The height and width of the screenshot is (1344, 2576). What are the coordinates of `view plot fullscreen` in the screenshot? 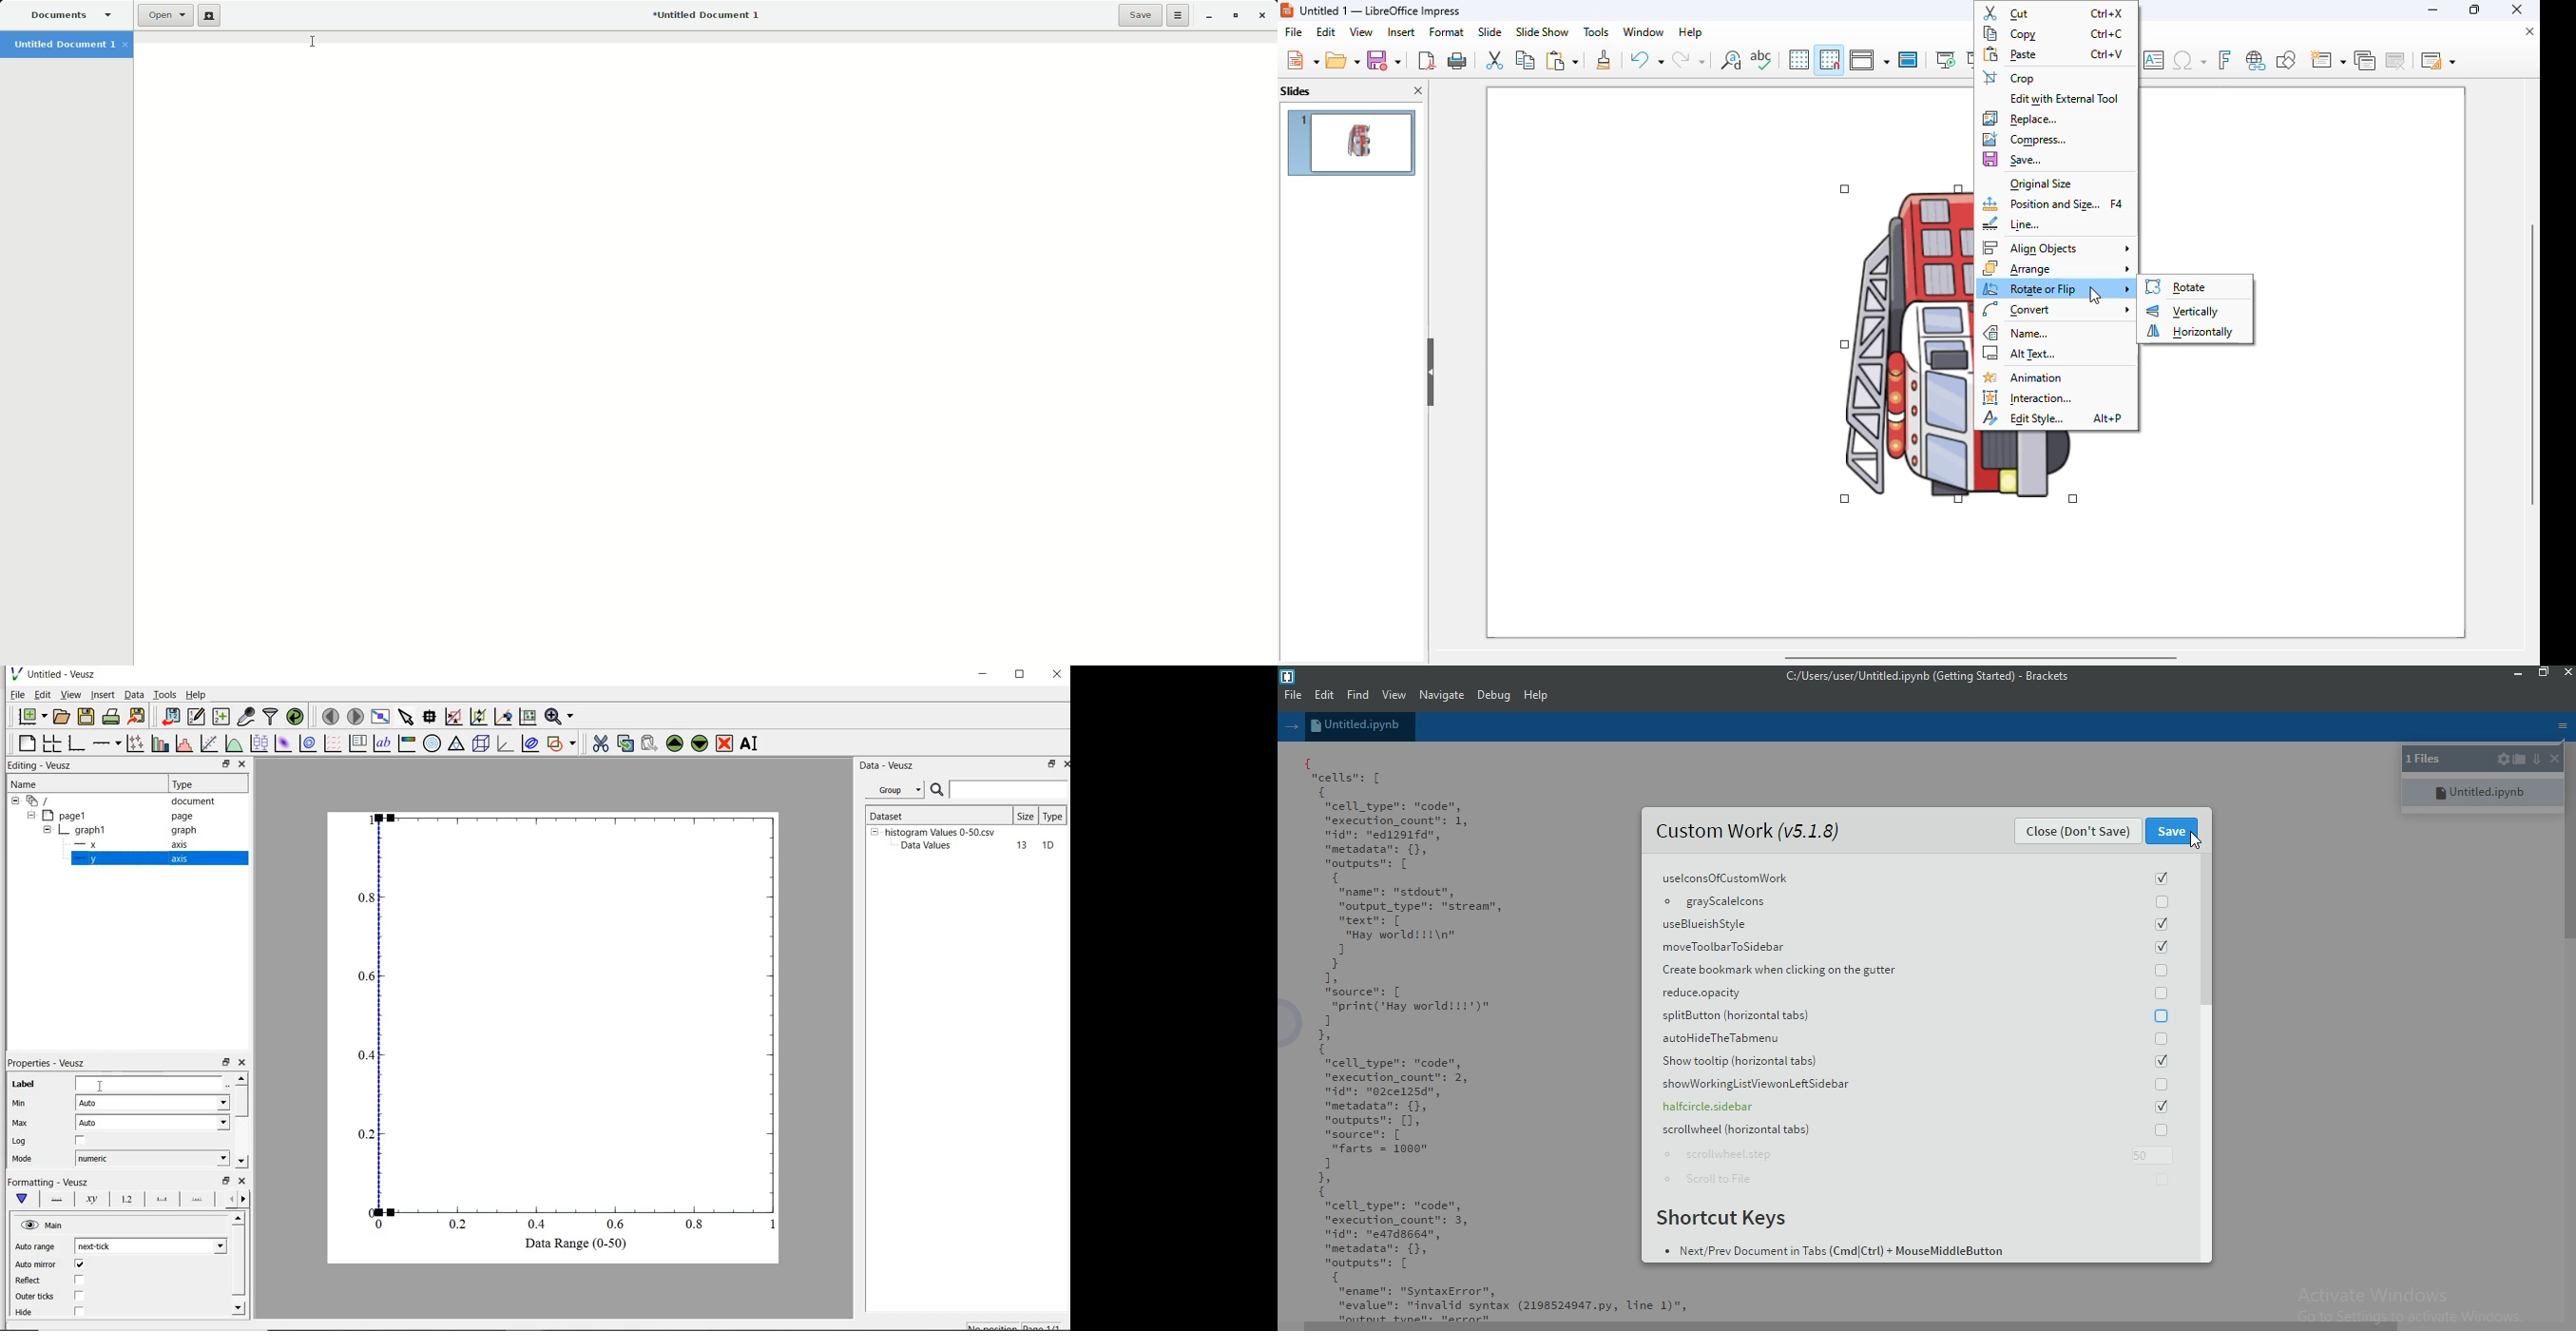 It's located at (380, 715).